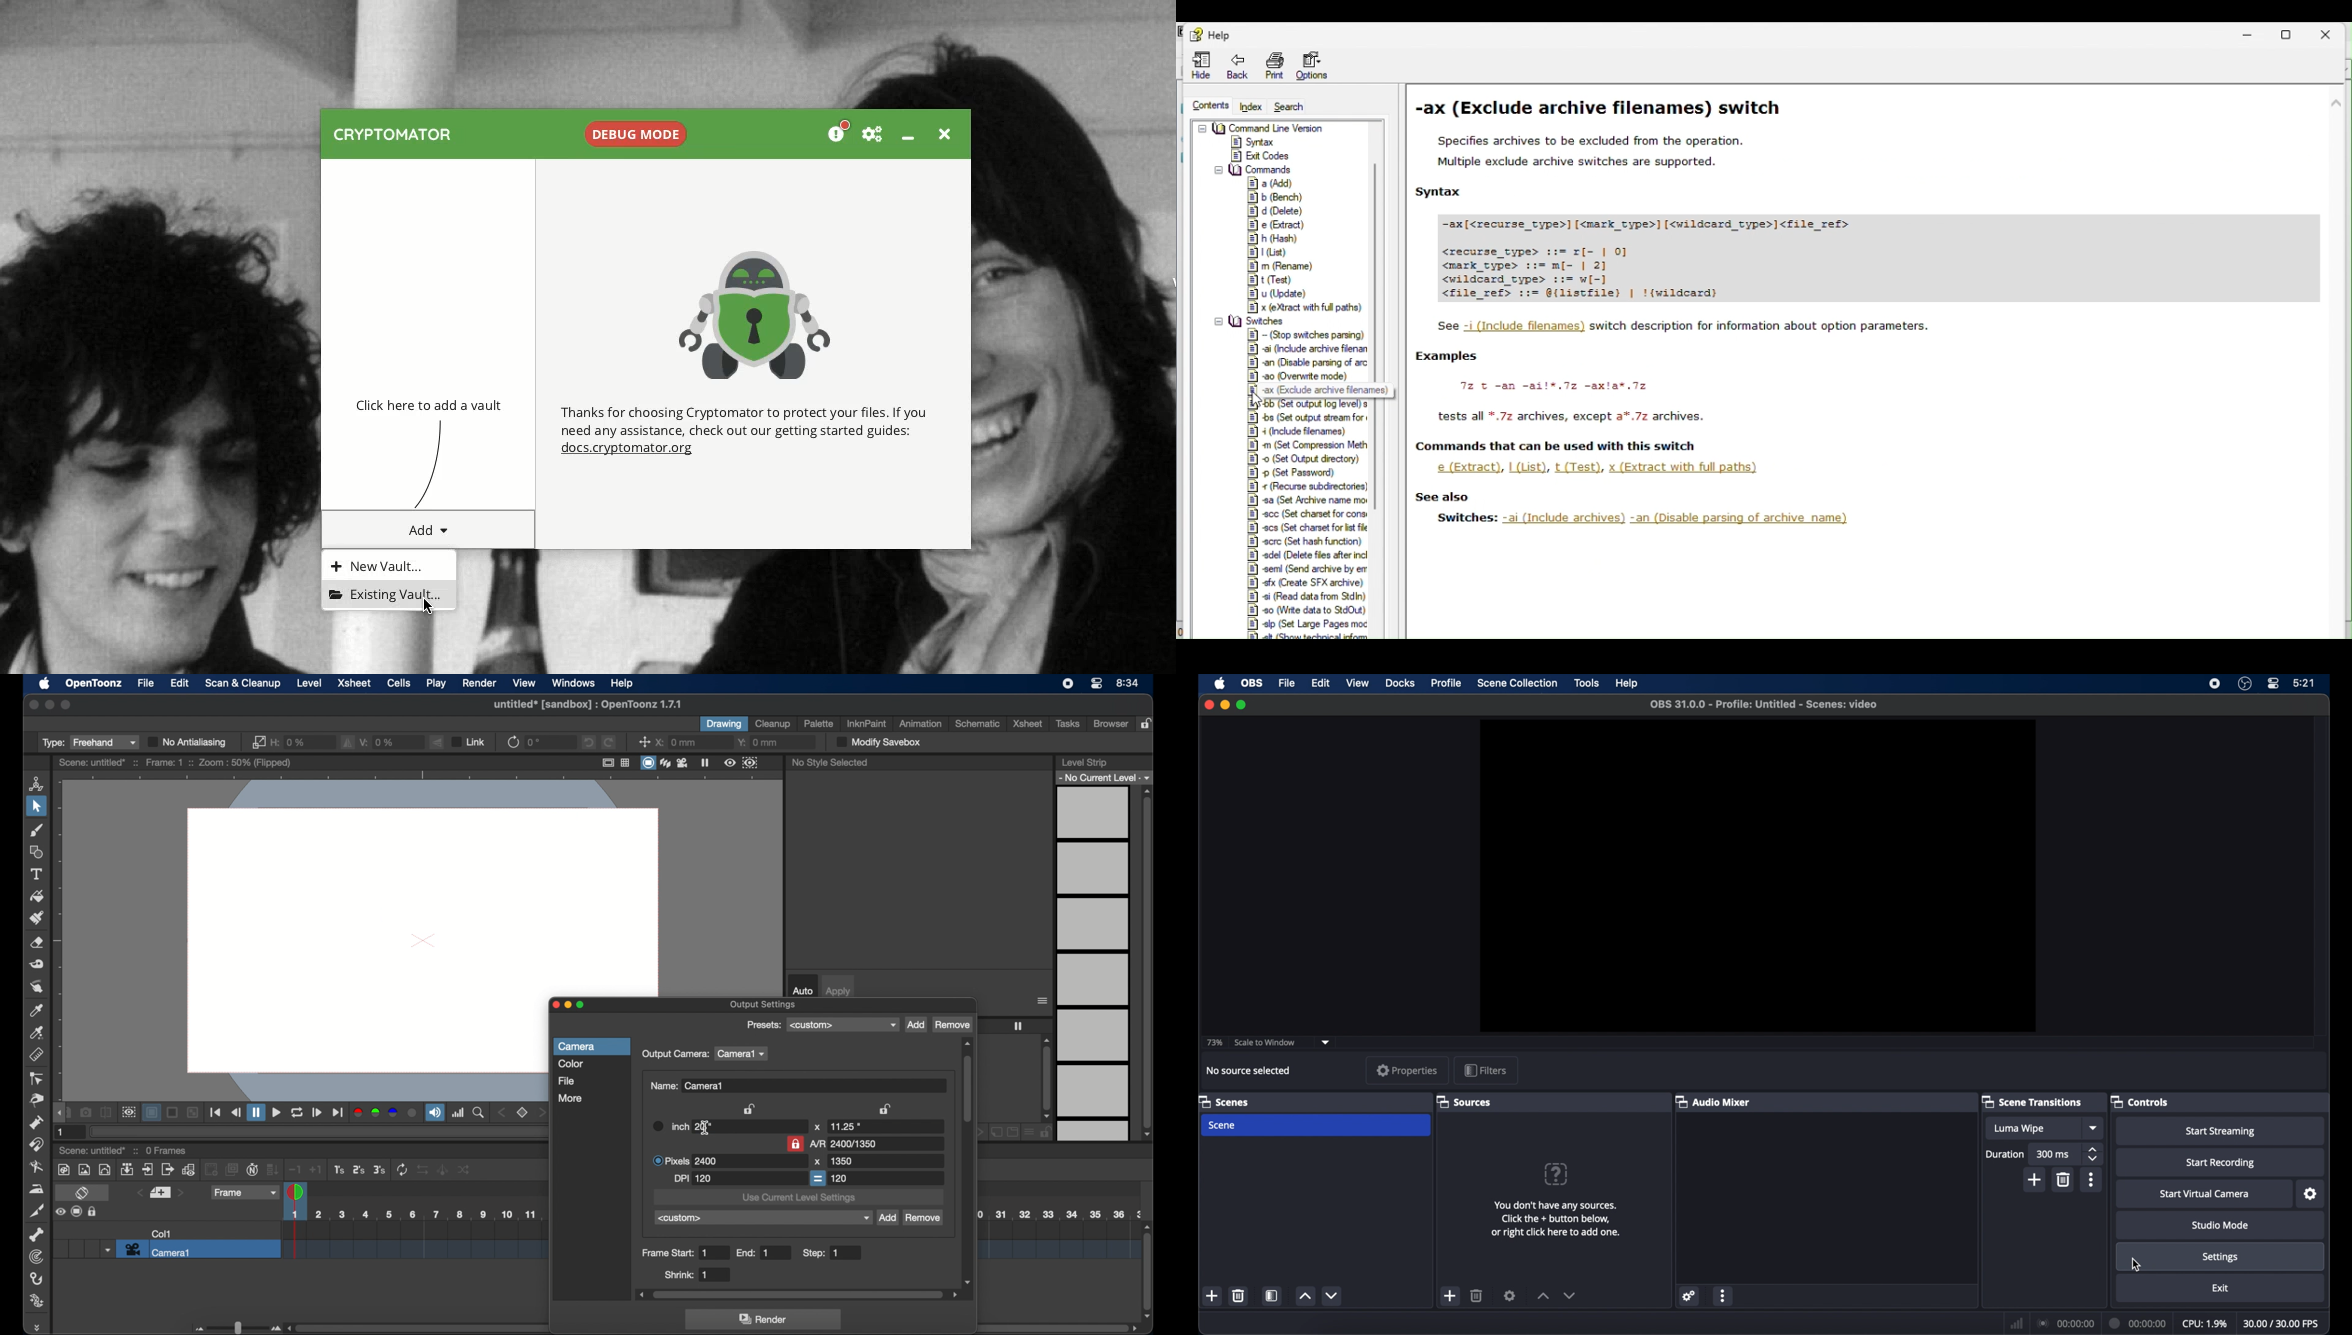 The image size is (2352, 1344). I want to click on cleanup, so click(773, 723).